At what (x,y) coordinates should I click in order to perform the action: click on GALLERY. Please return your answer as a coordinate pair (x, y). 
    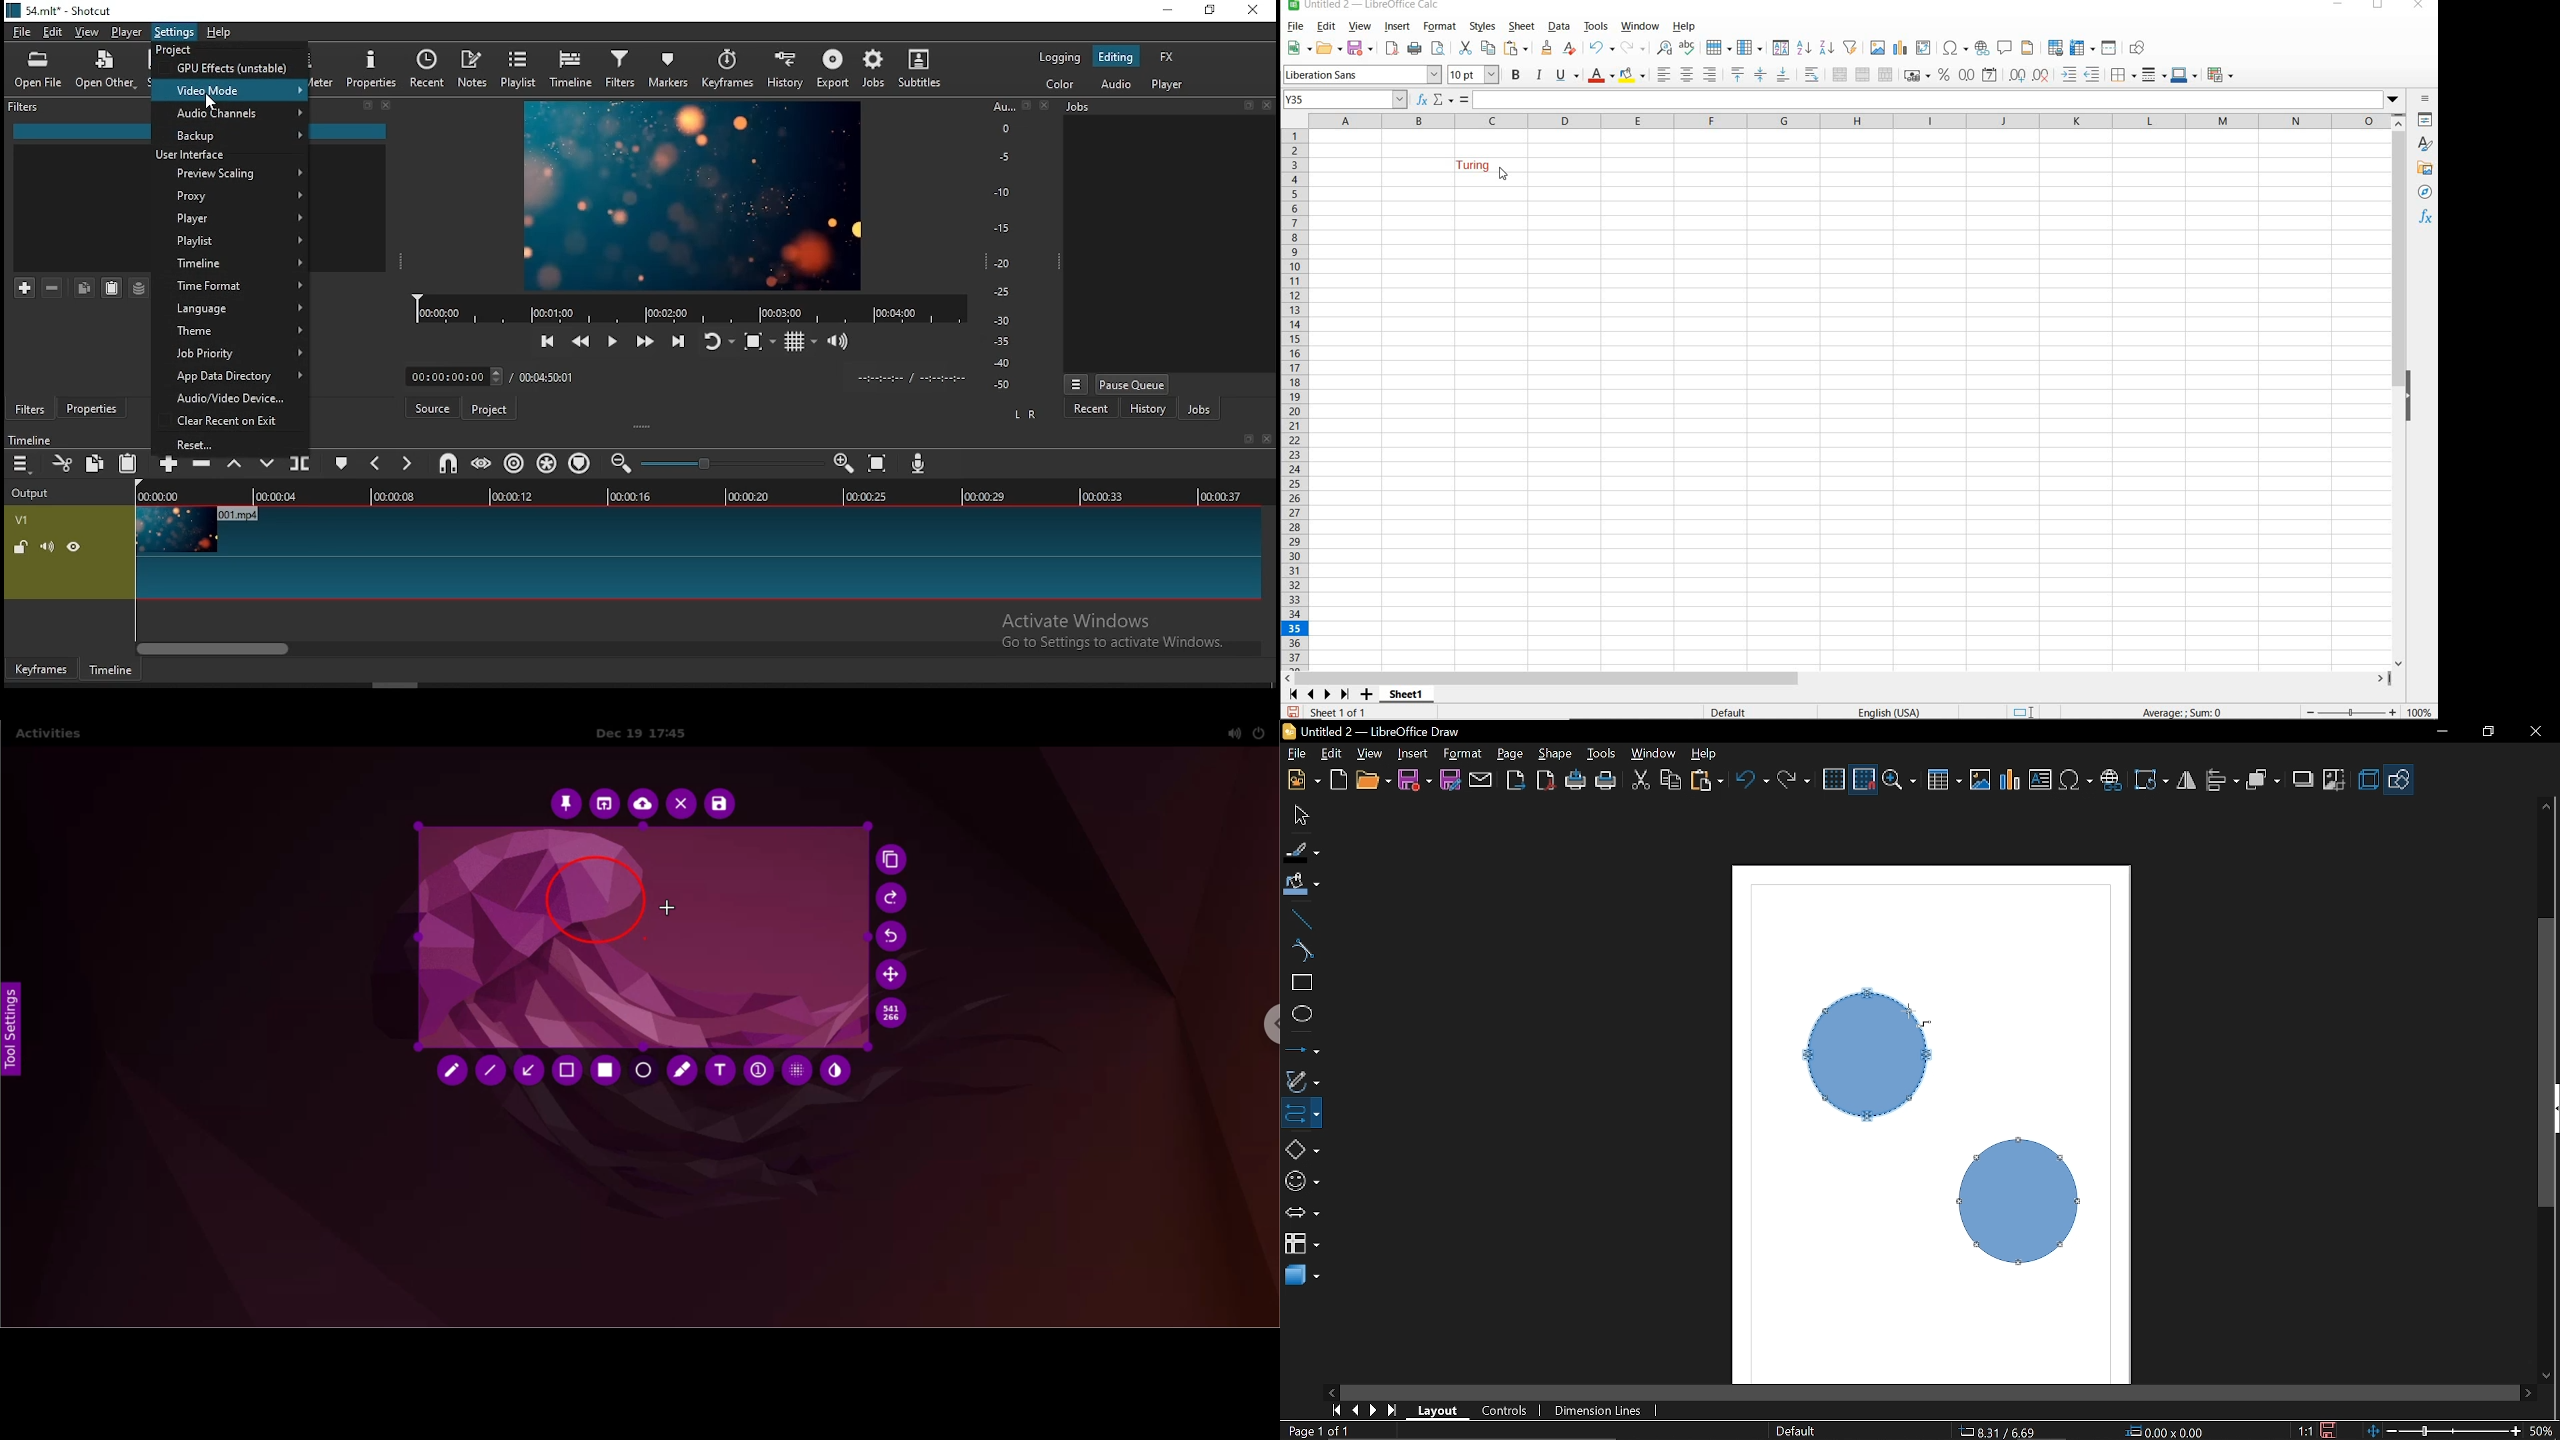
    Looking at the image, I should click on (2427, 169).